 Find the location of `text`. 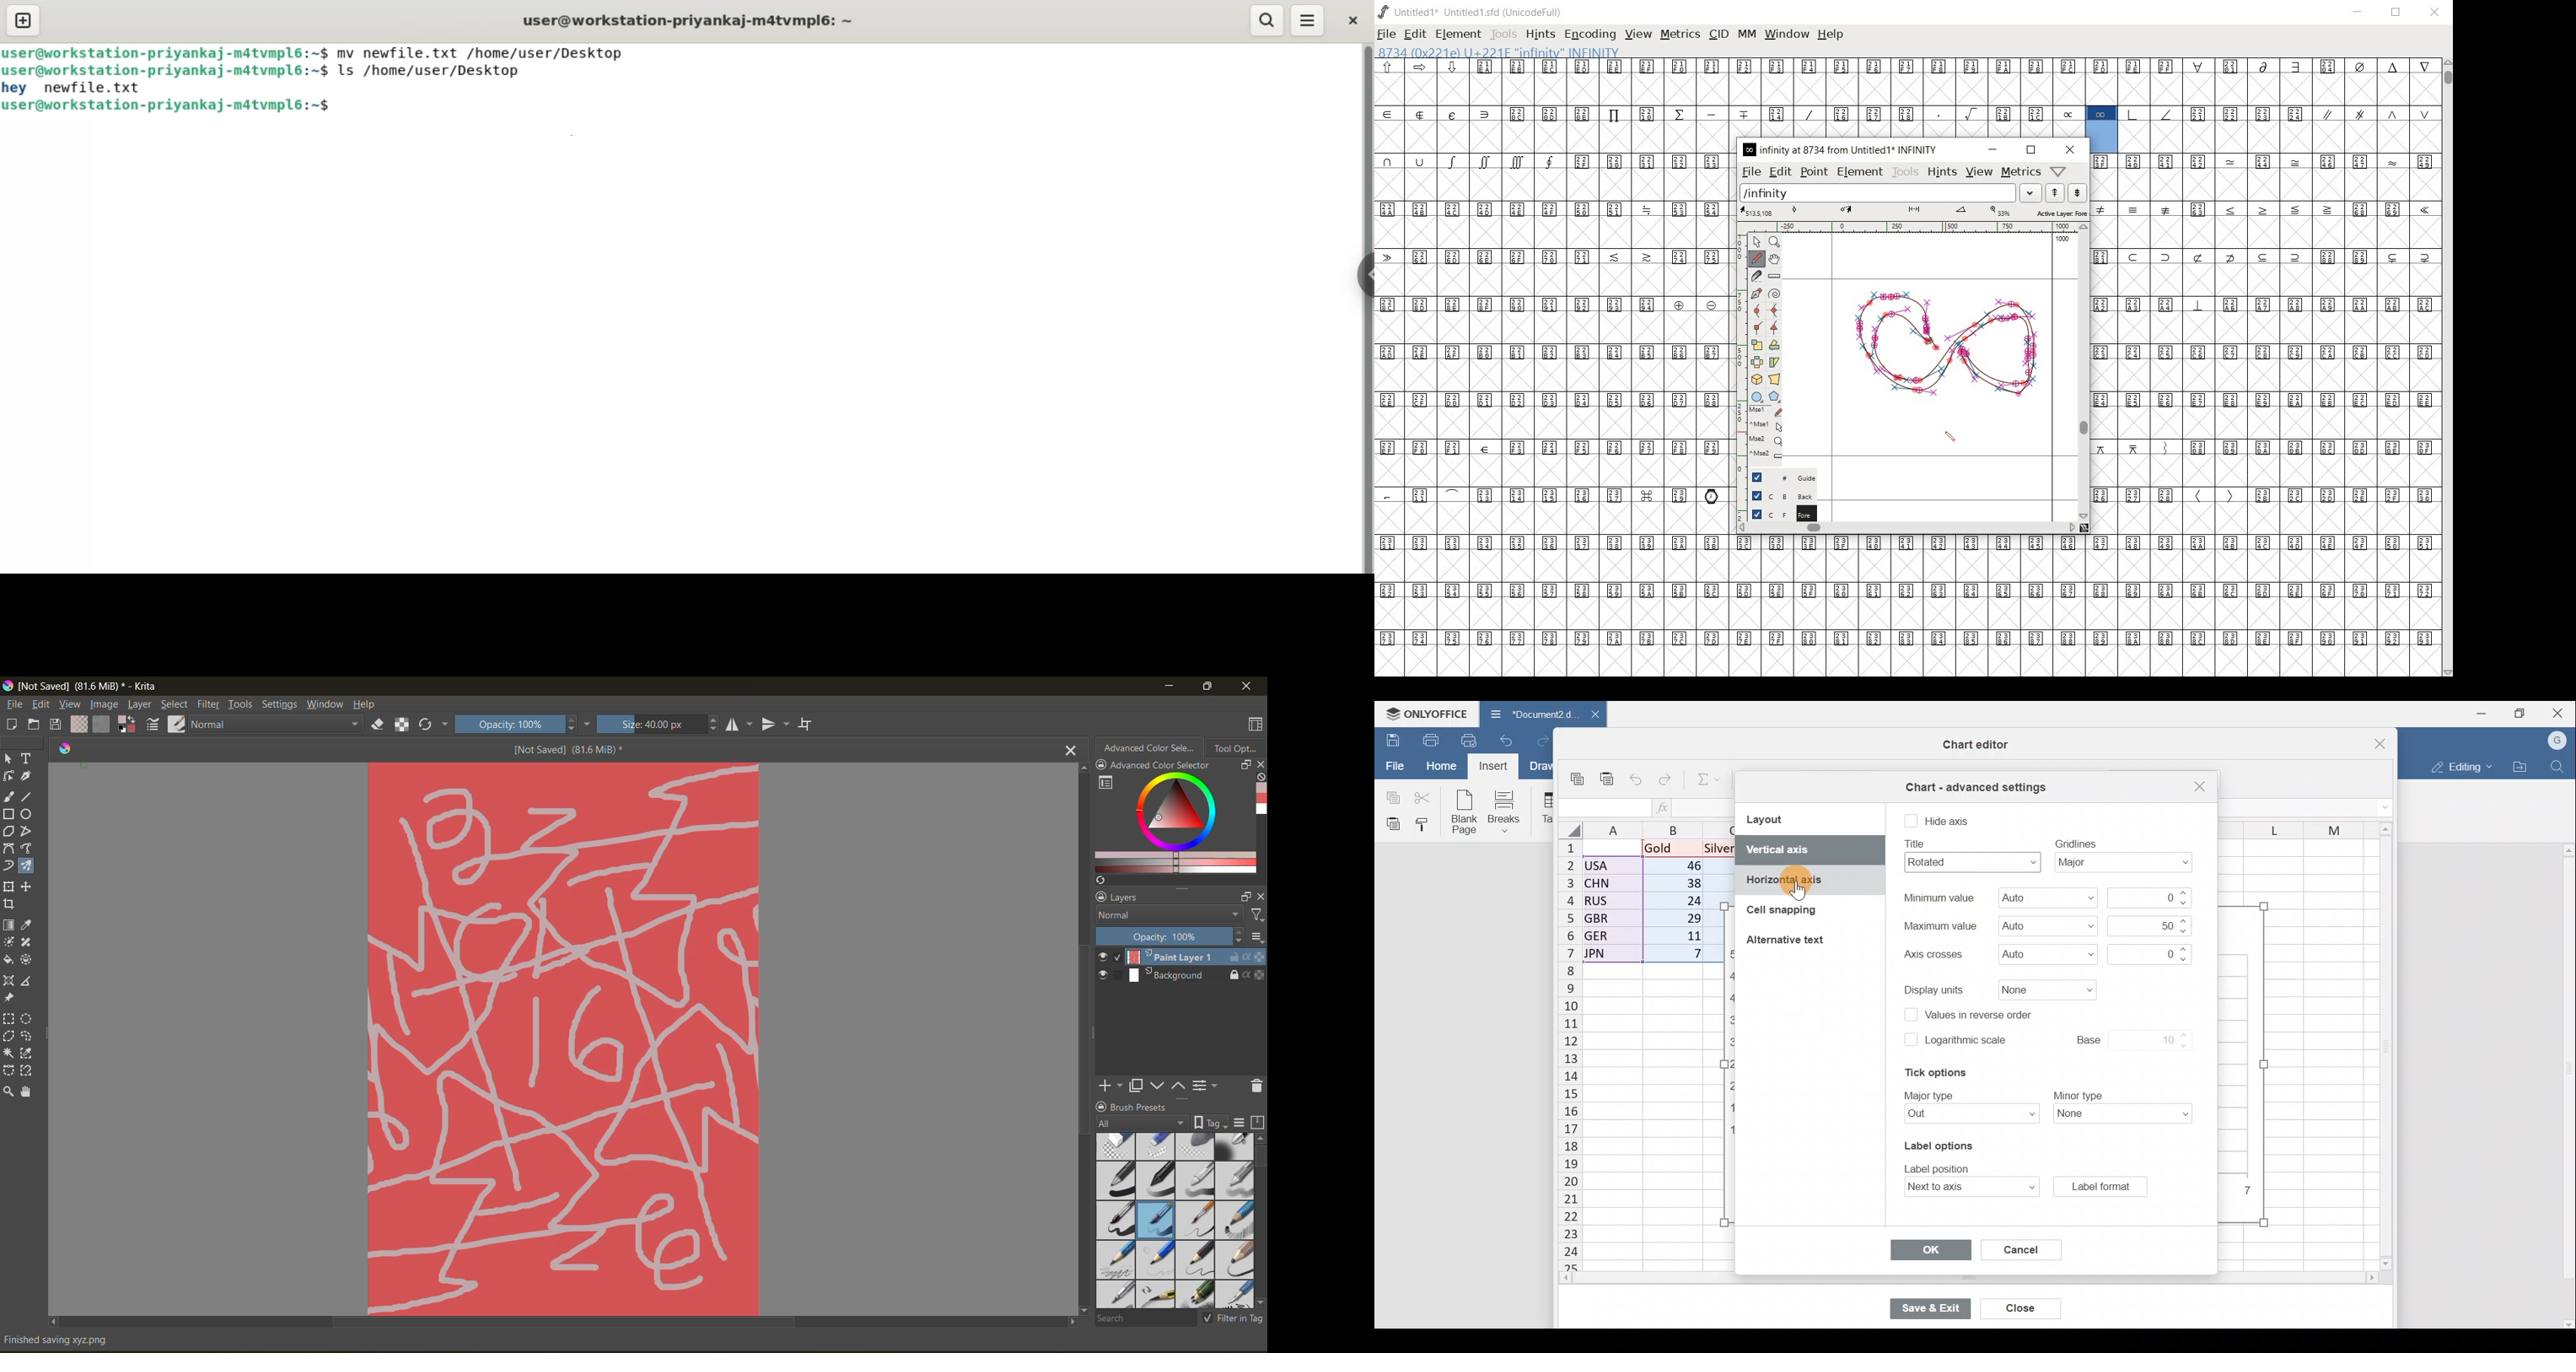

text is located at coordinates (1931, 1094).